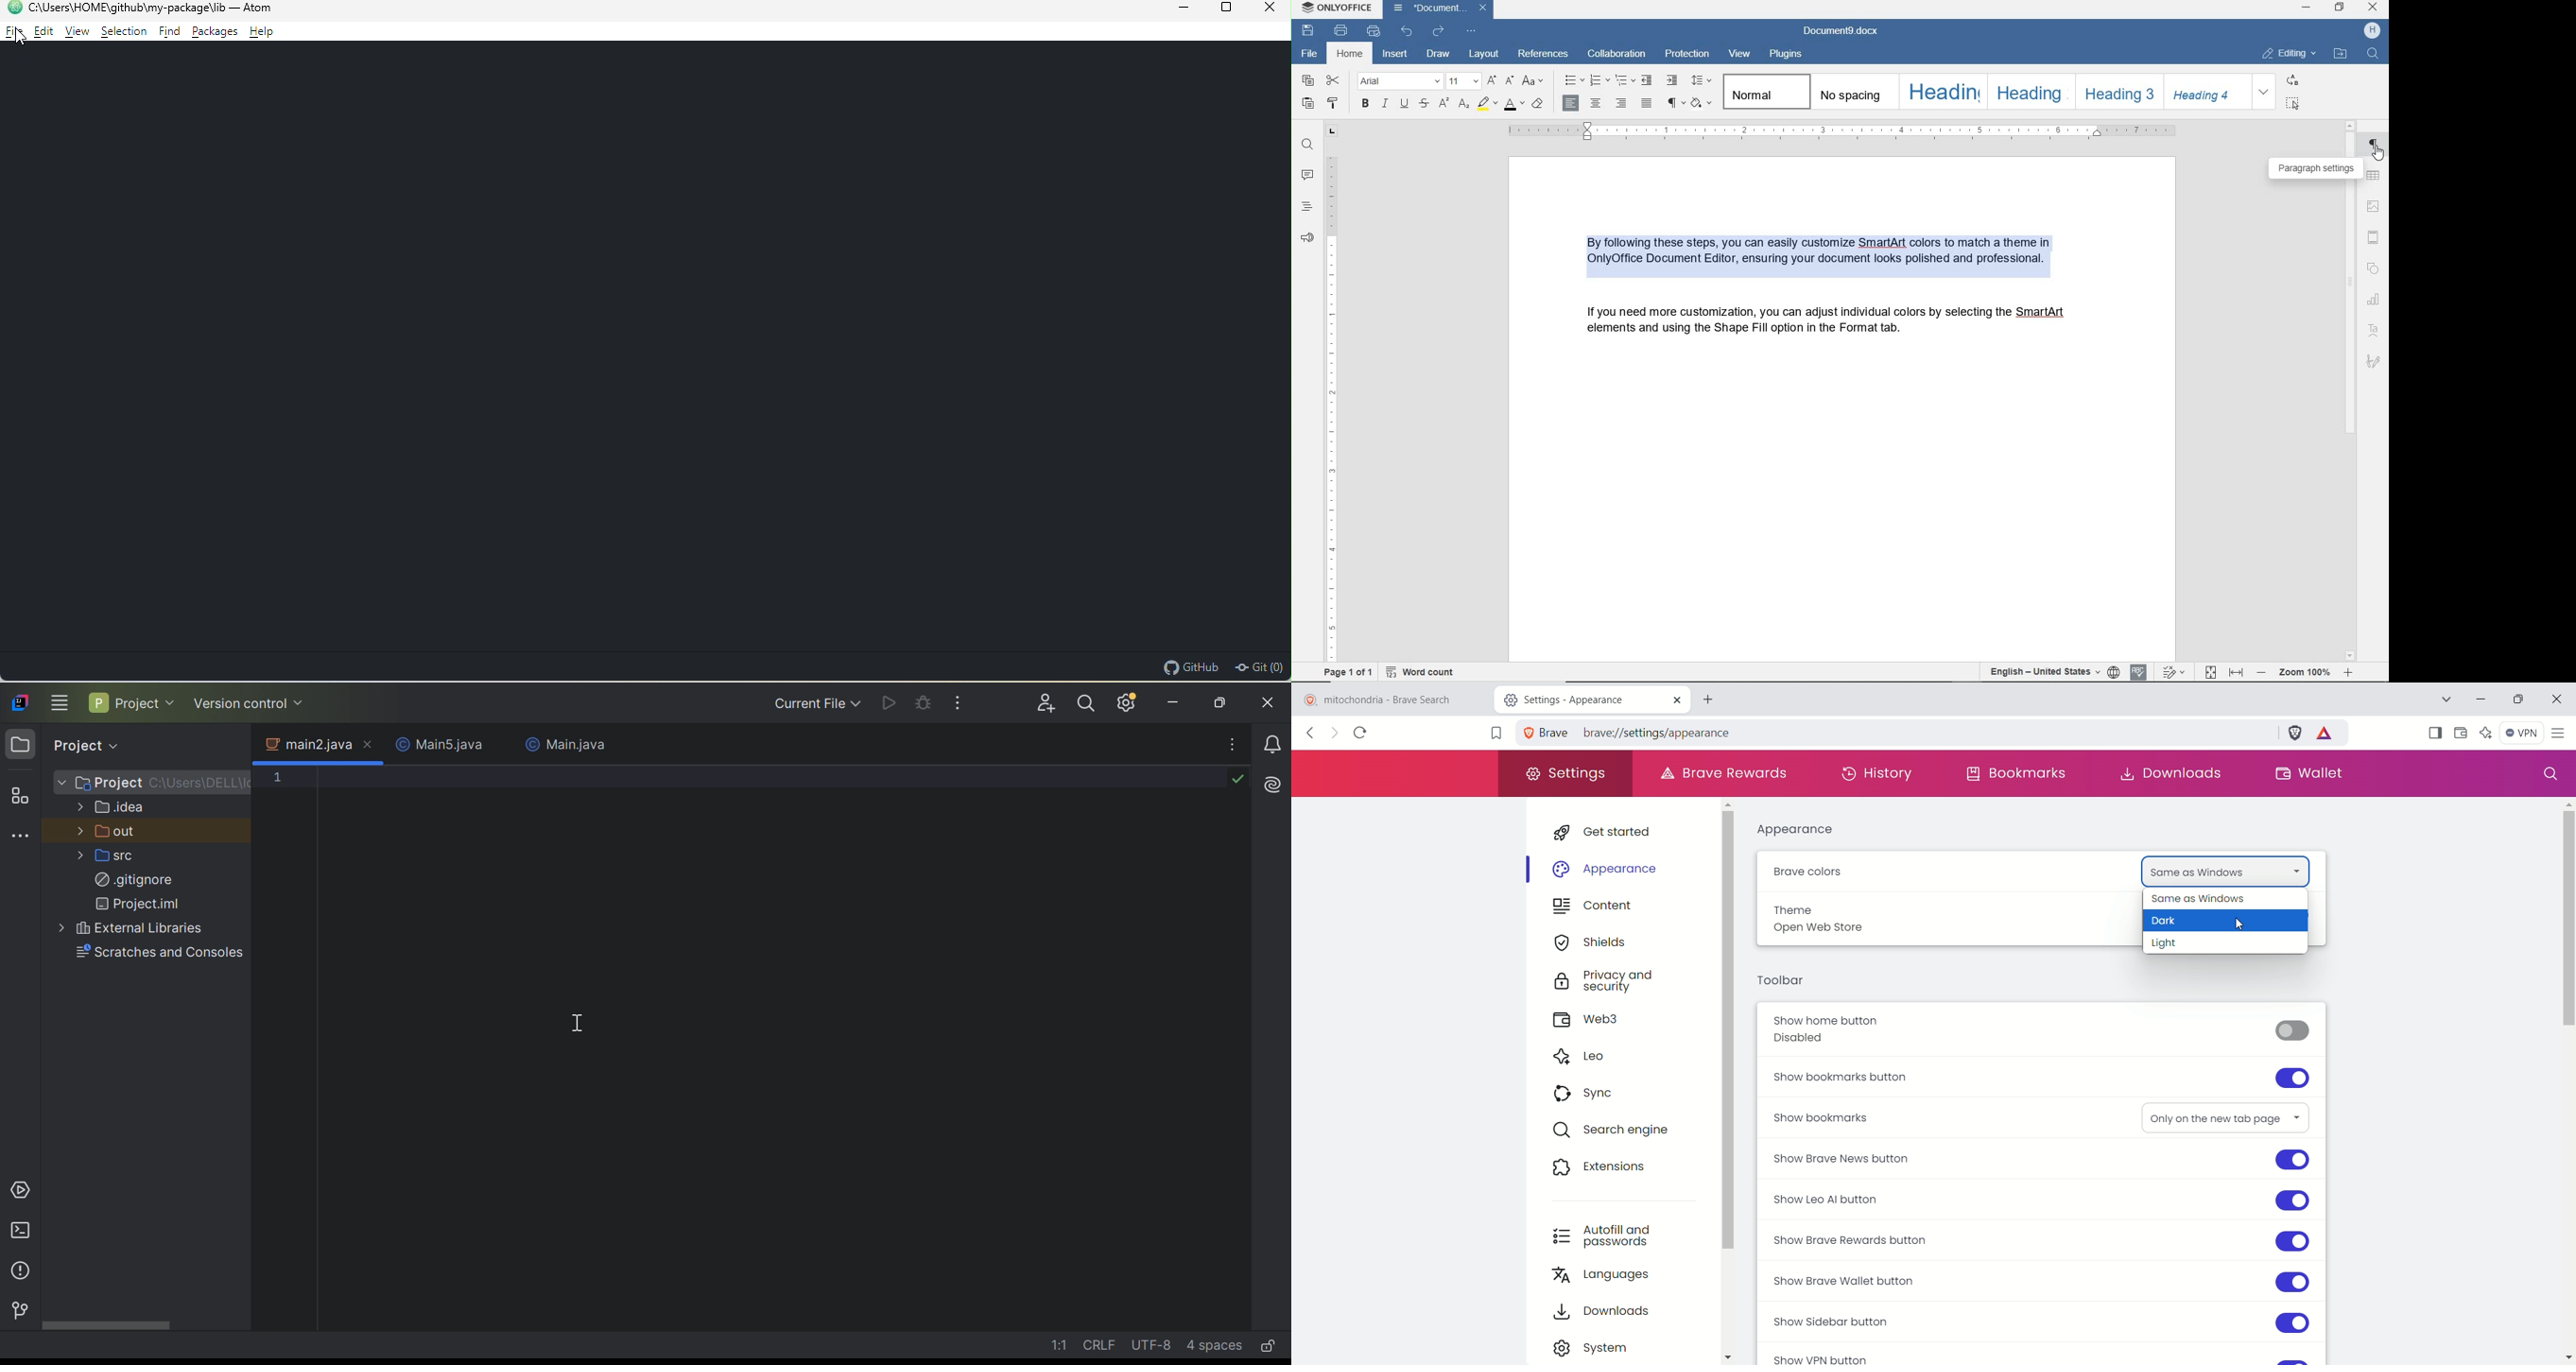  Describe the element at coordinates (2305, 671) in the screenshot. I see `zoom out or zoom in` at that location.